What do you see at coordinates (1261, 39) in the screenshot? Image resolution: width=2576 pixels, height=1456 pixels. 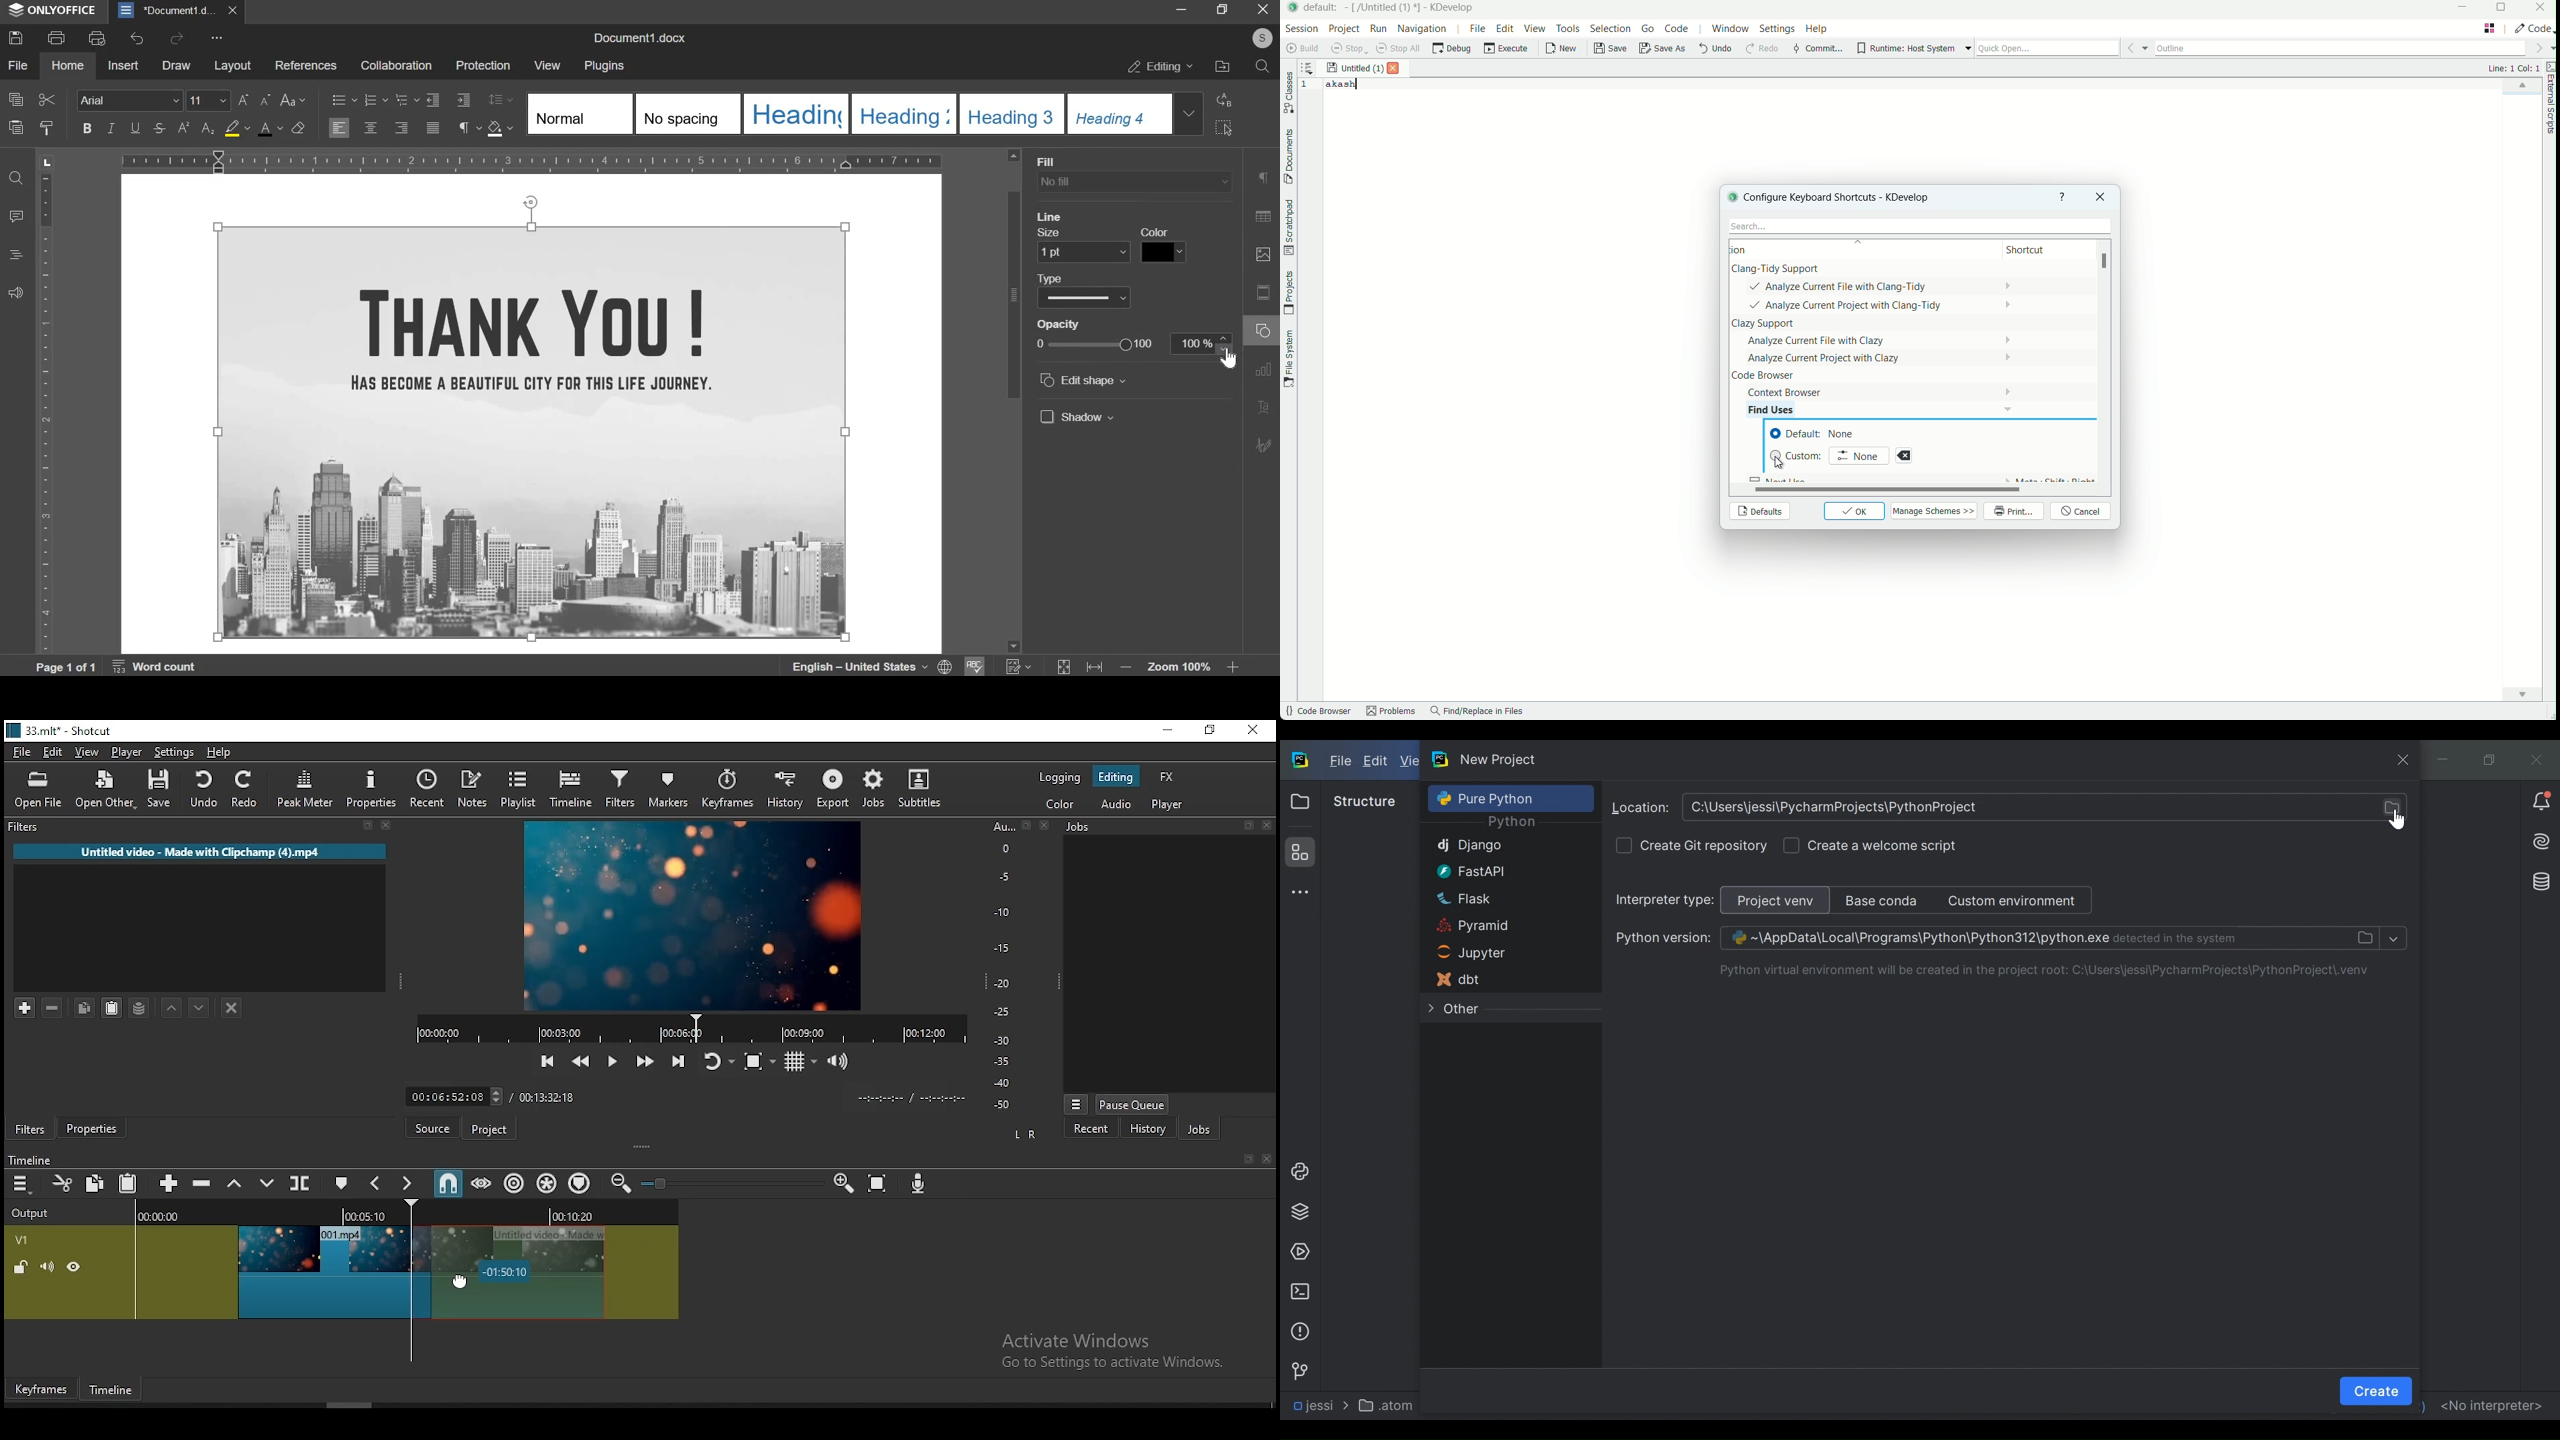 I see `S` at bounding box center [1261, 39].